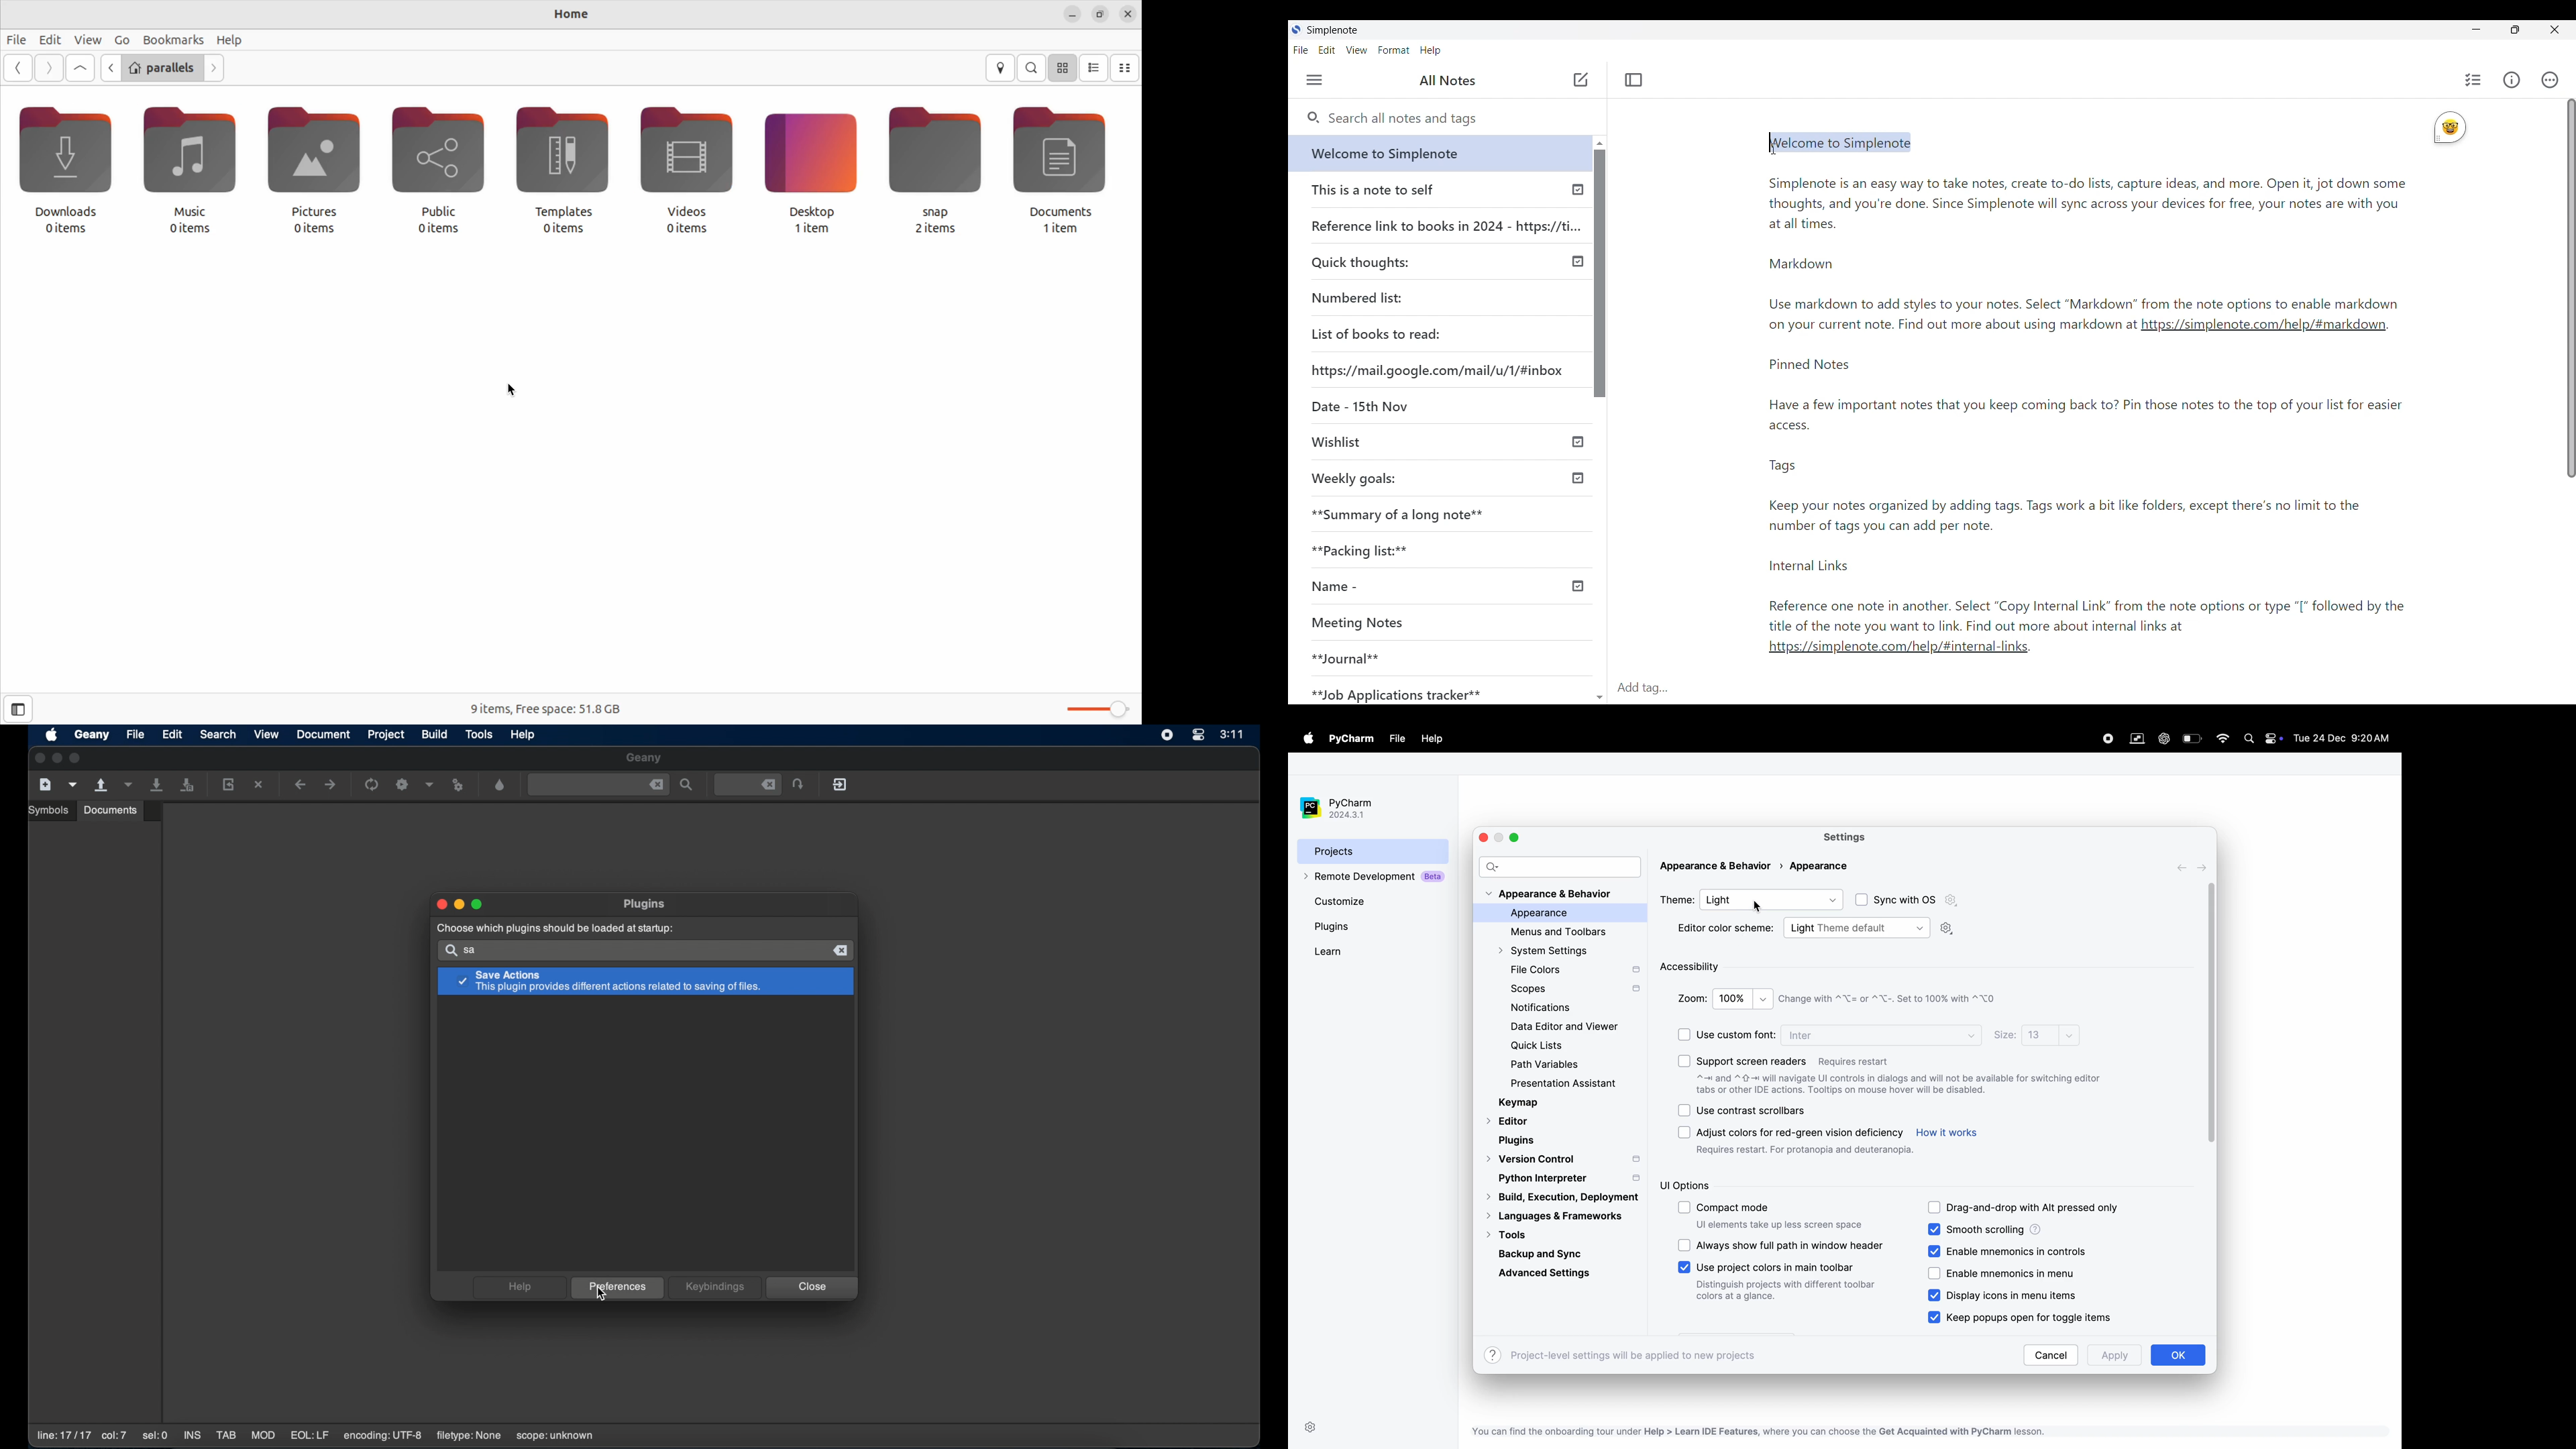 Image resolution: width=2576 pixels, height=1456 pixels. Describe the element at coordinates (1364, 621) in the screenshot. I see `Meeting Notes` at that location.